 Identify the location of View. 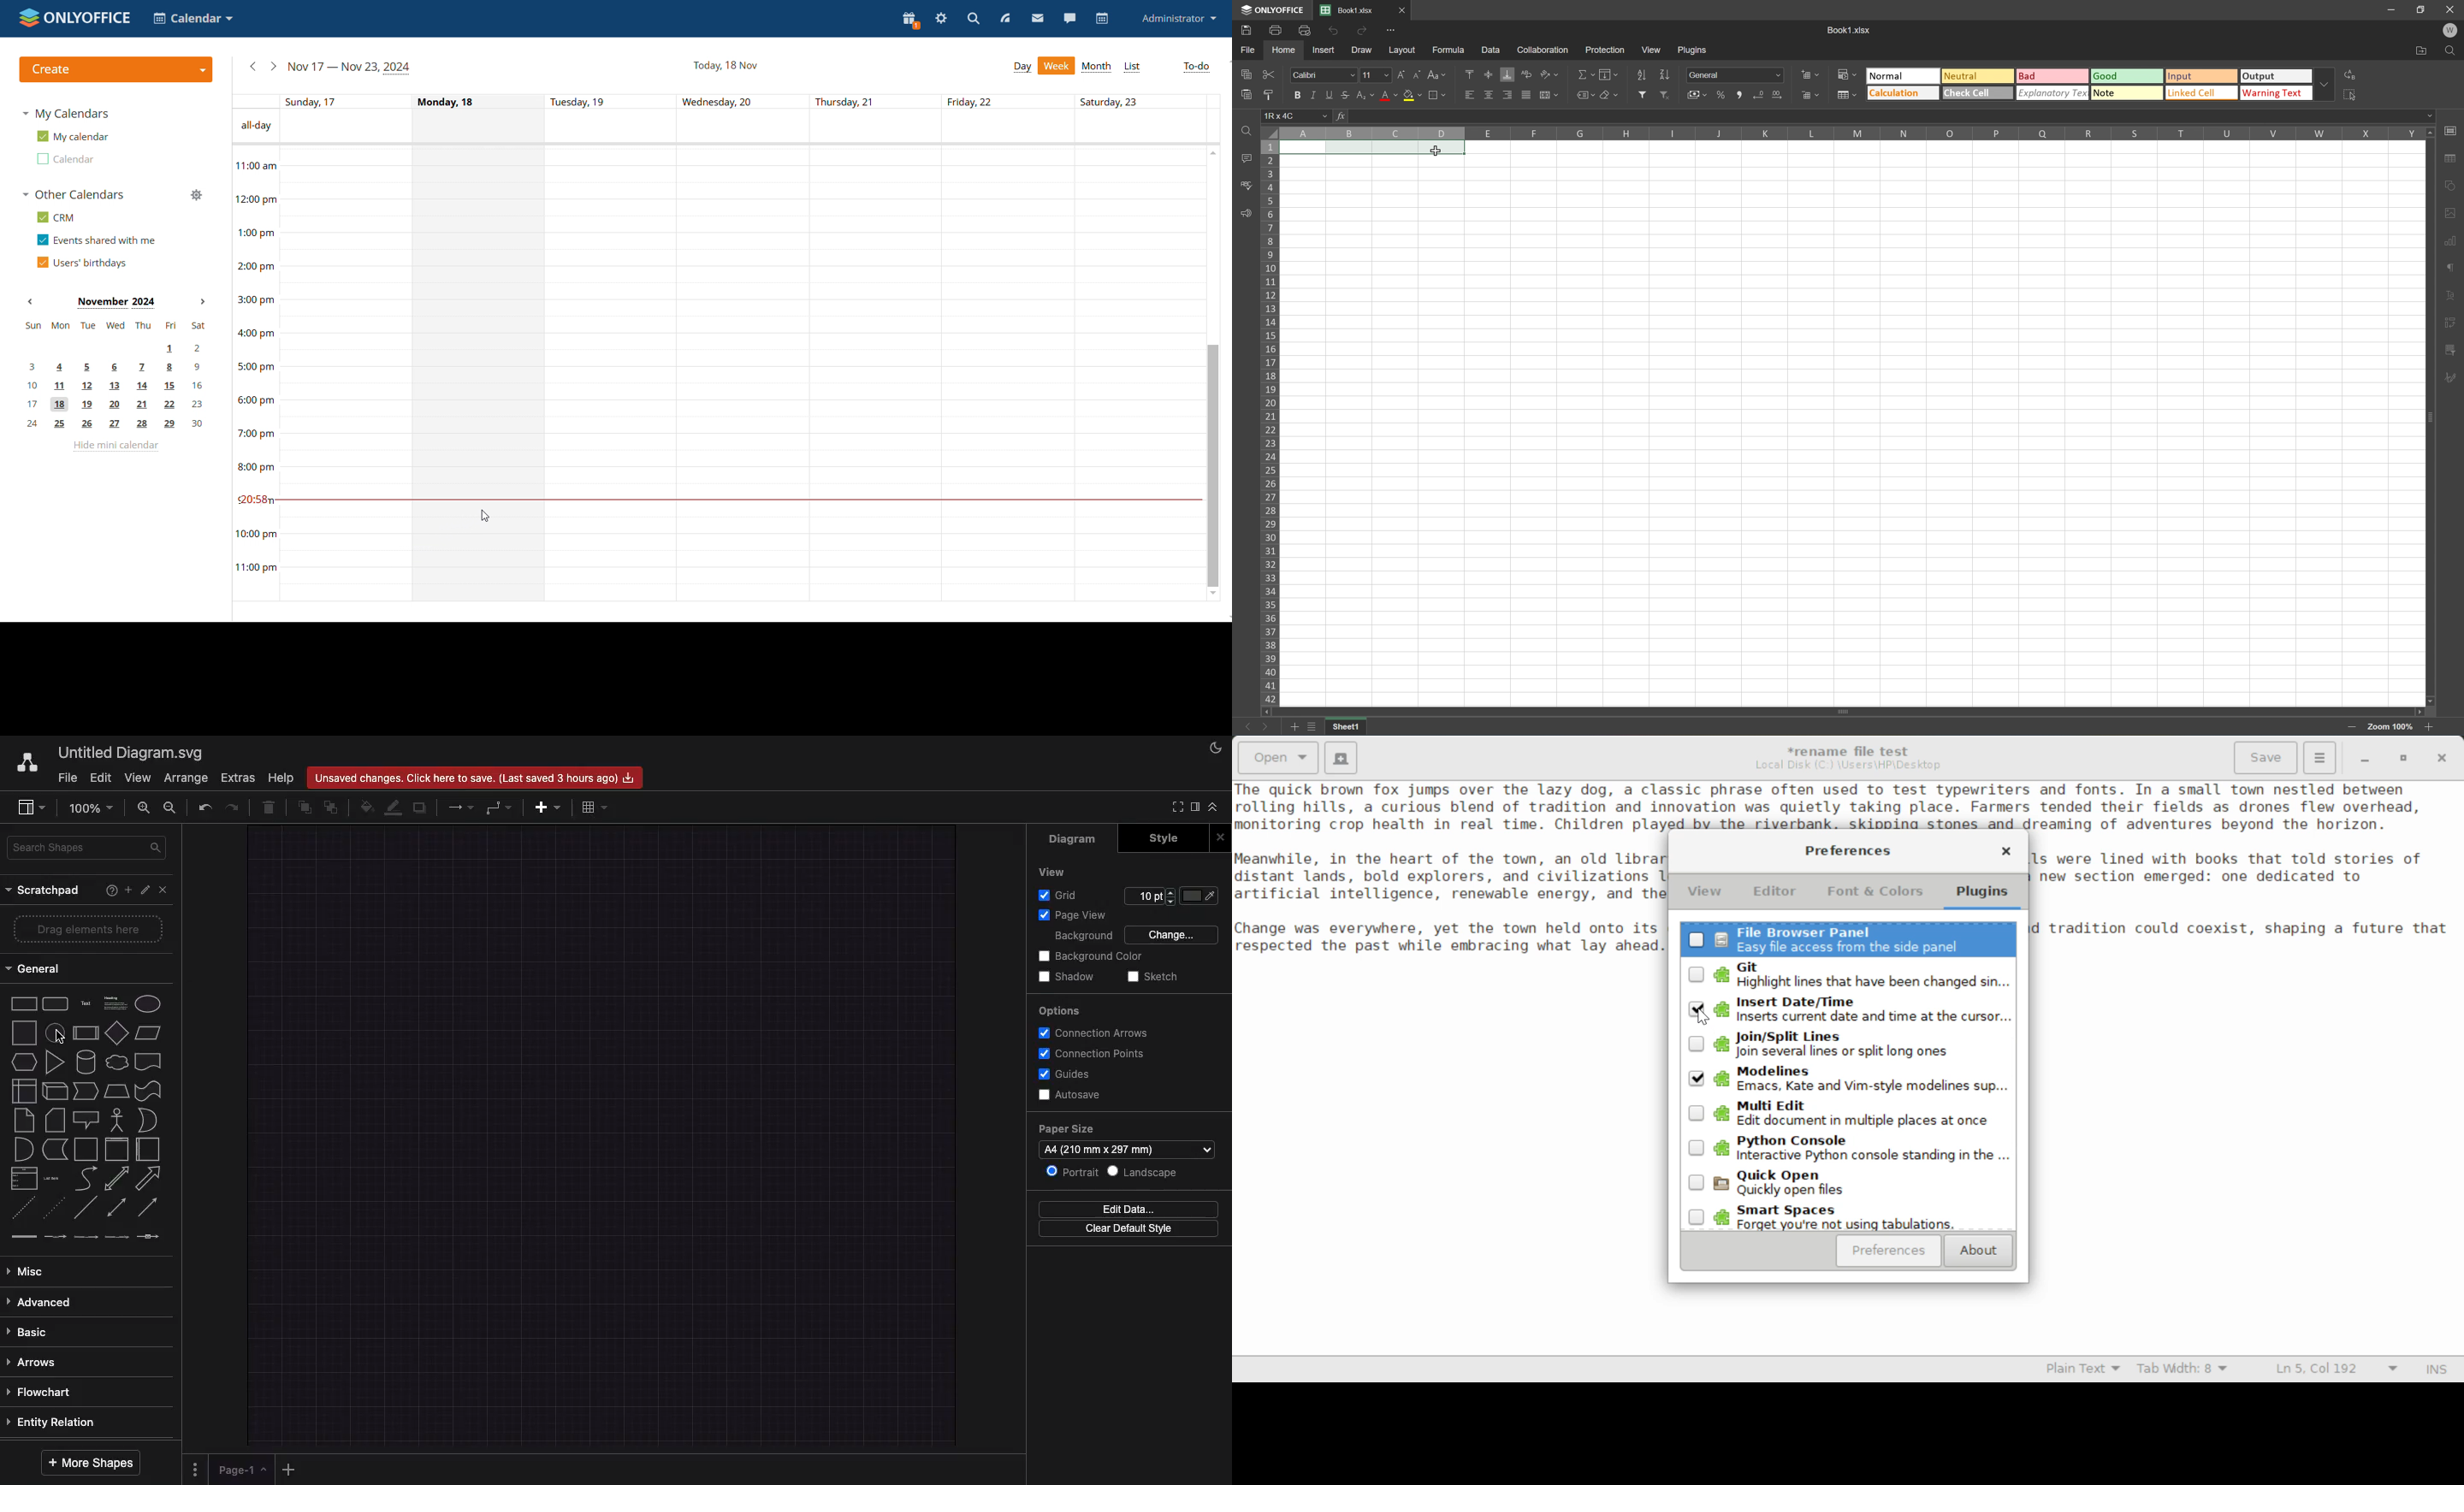
(136, 778).